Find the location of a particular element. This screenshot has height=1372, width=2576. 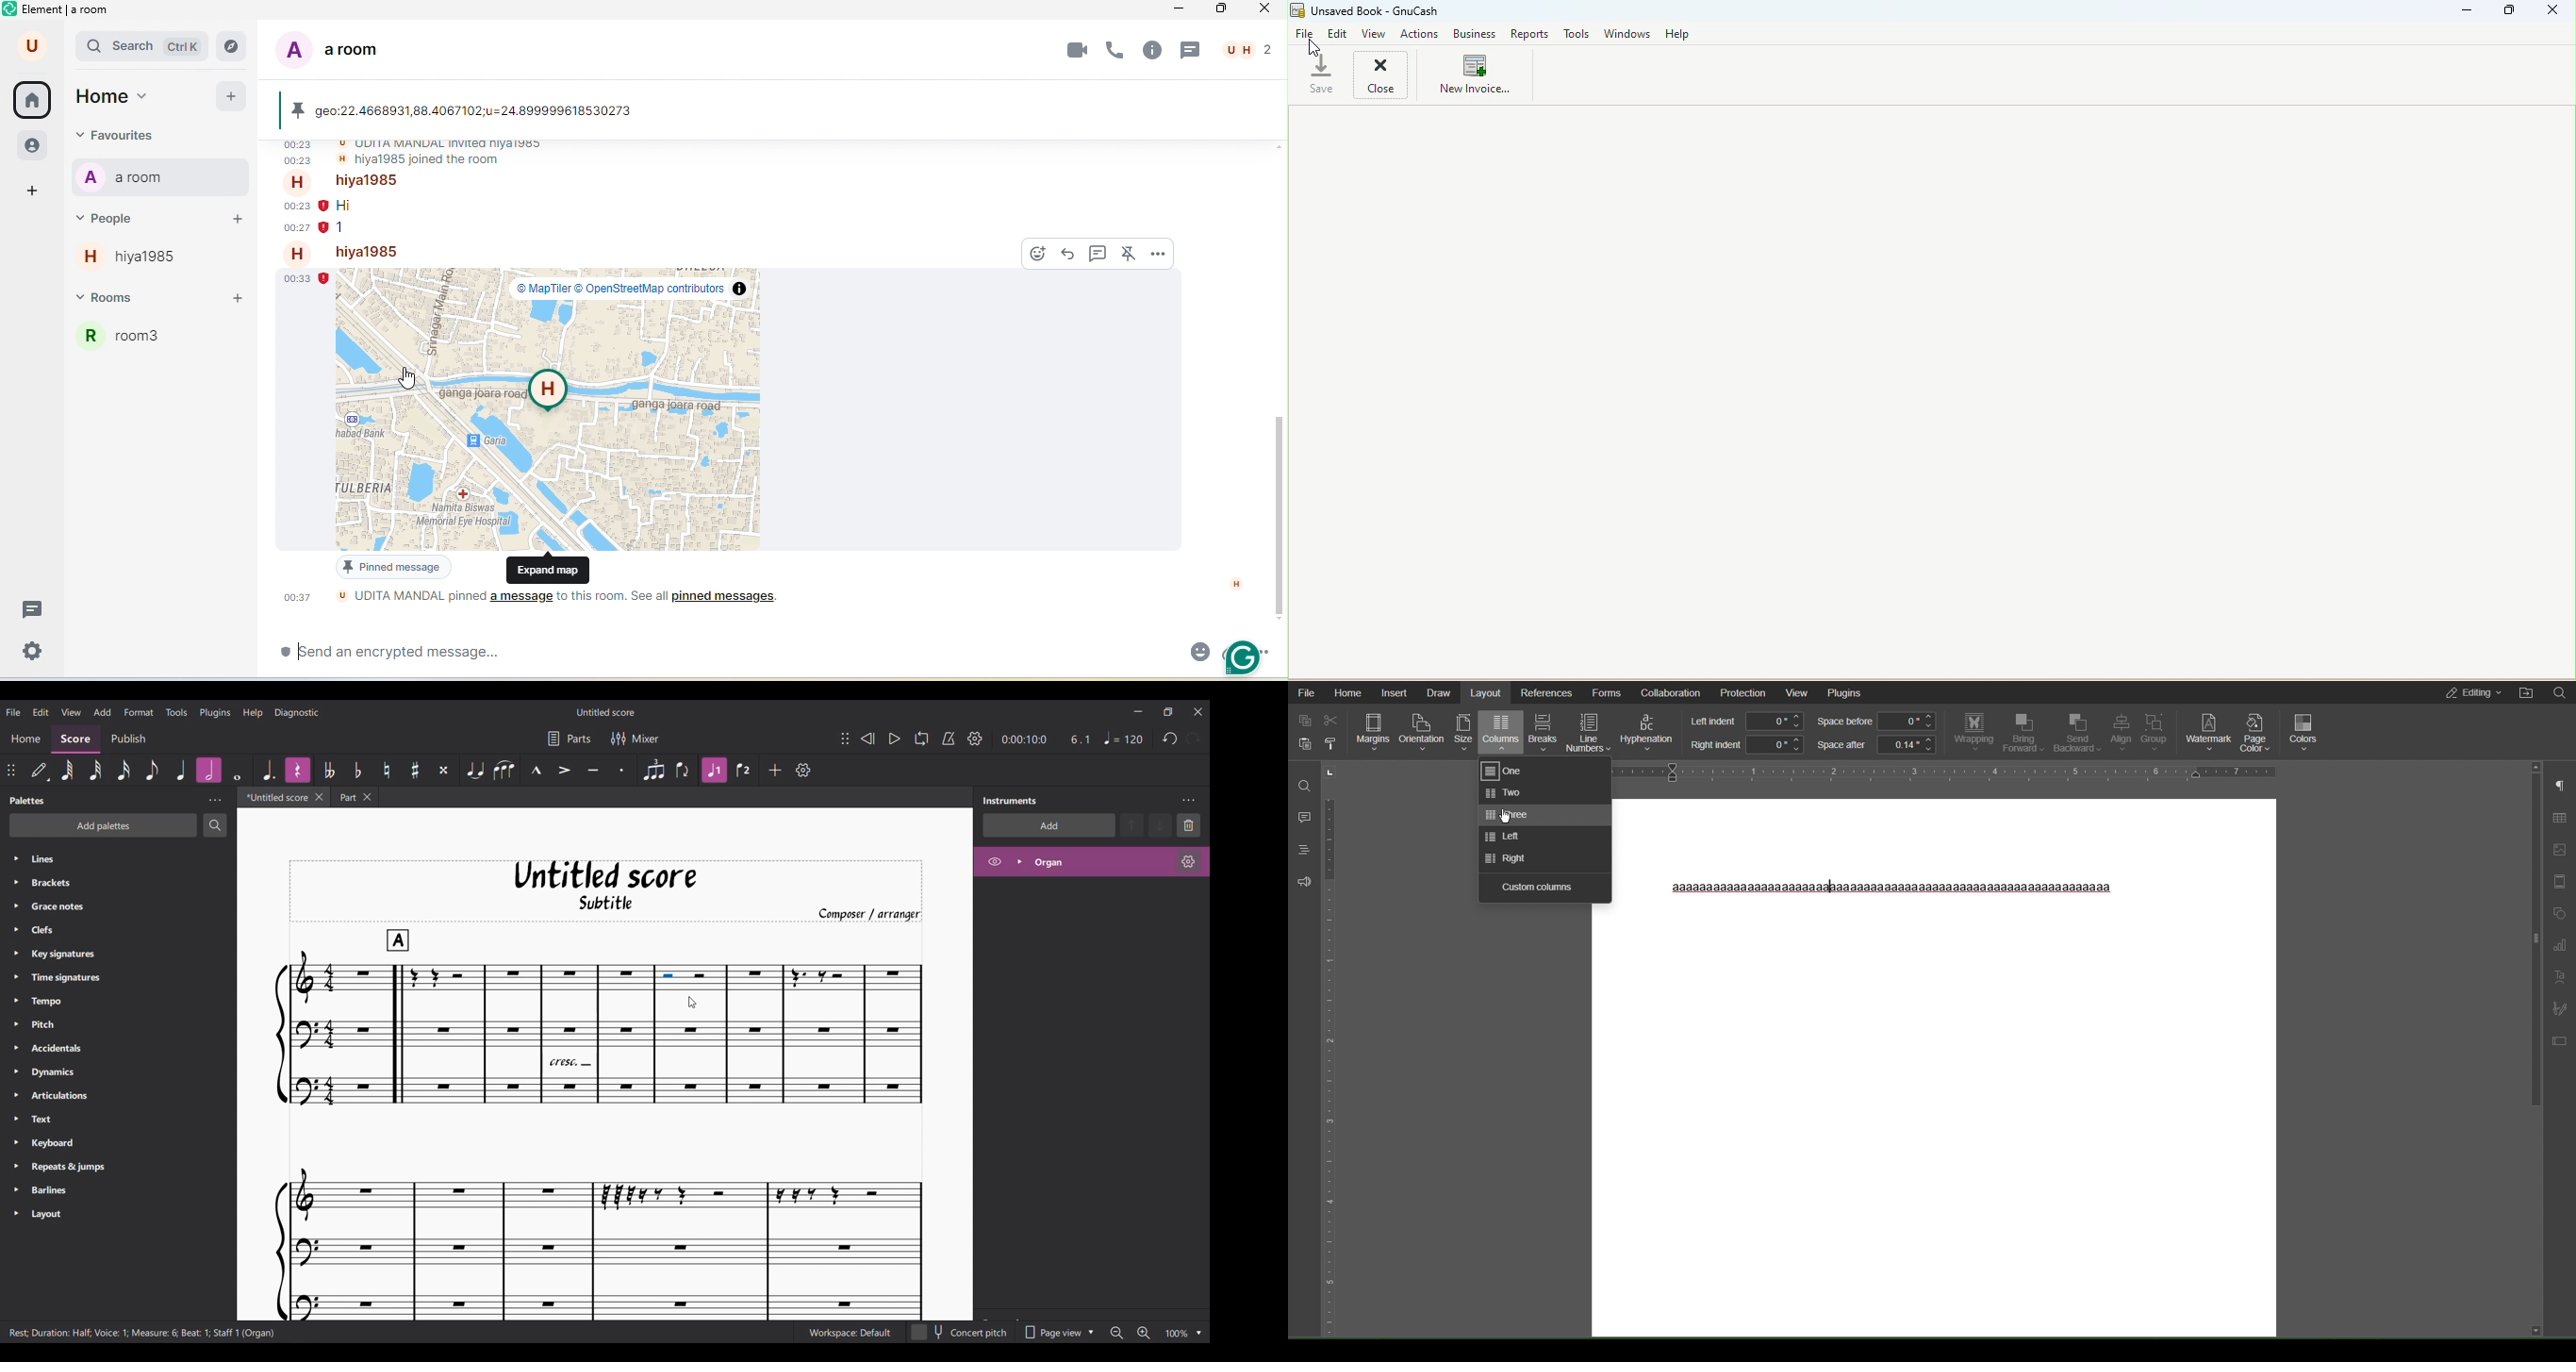

Text Art is located at coordinates (2560, 977).